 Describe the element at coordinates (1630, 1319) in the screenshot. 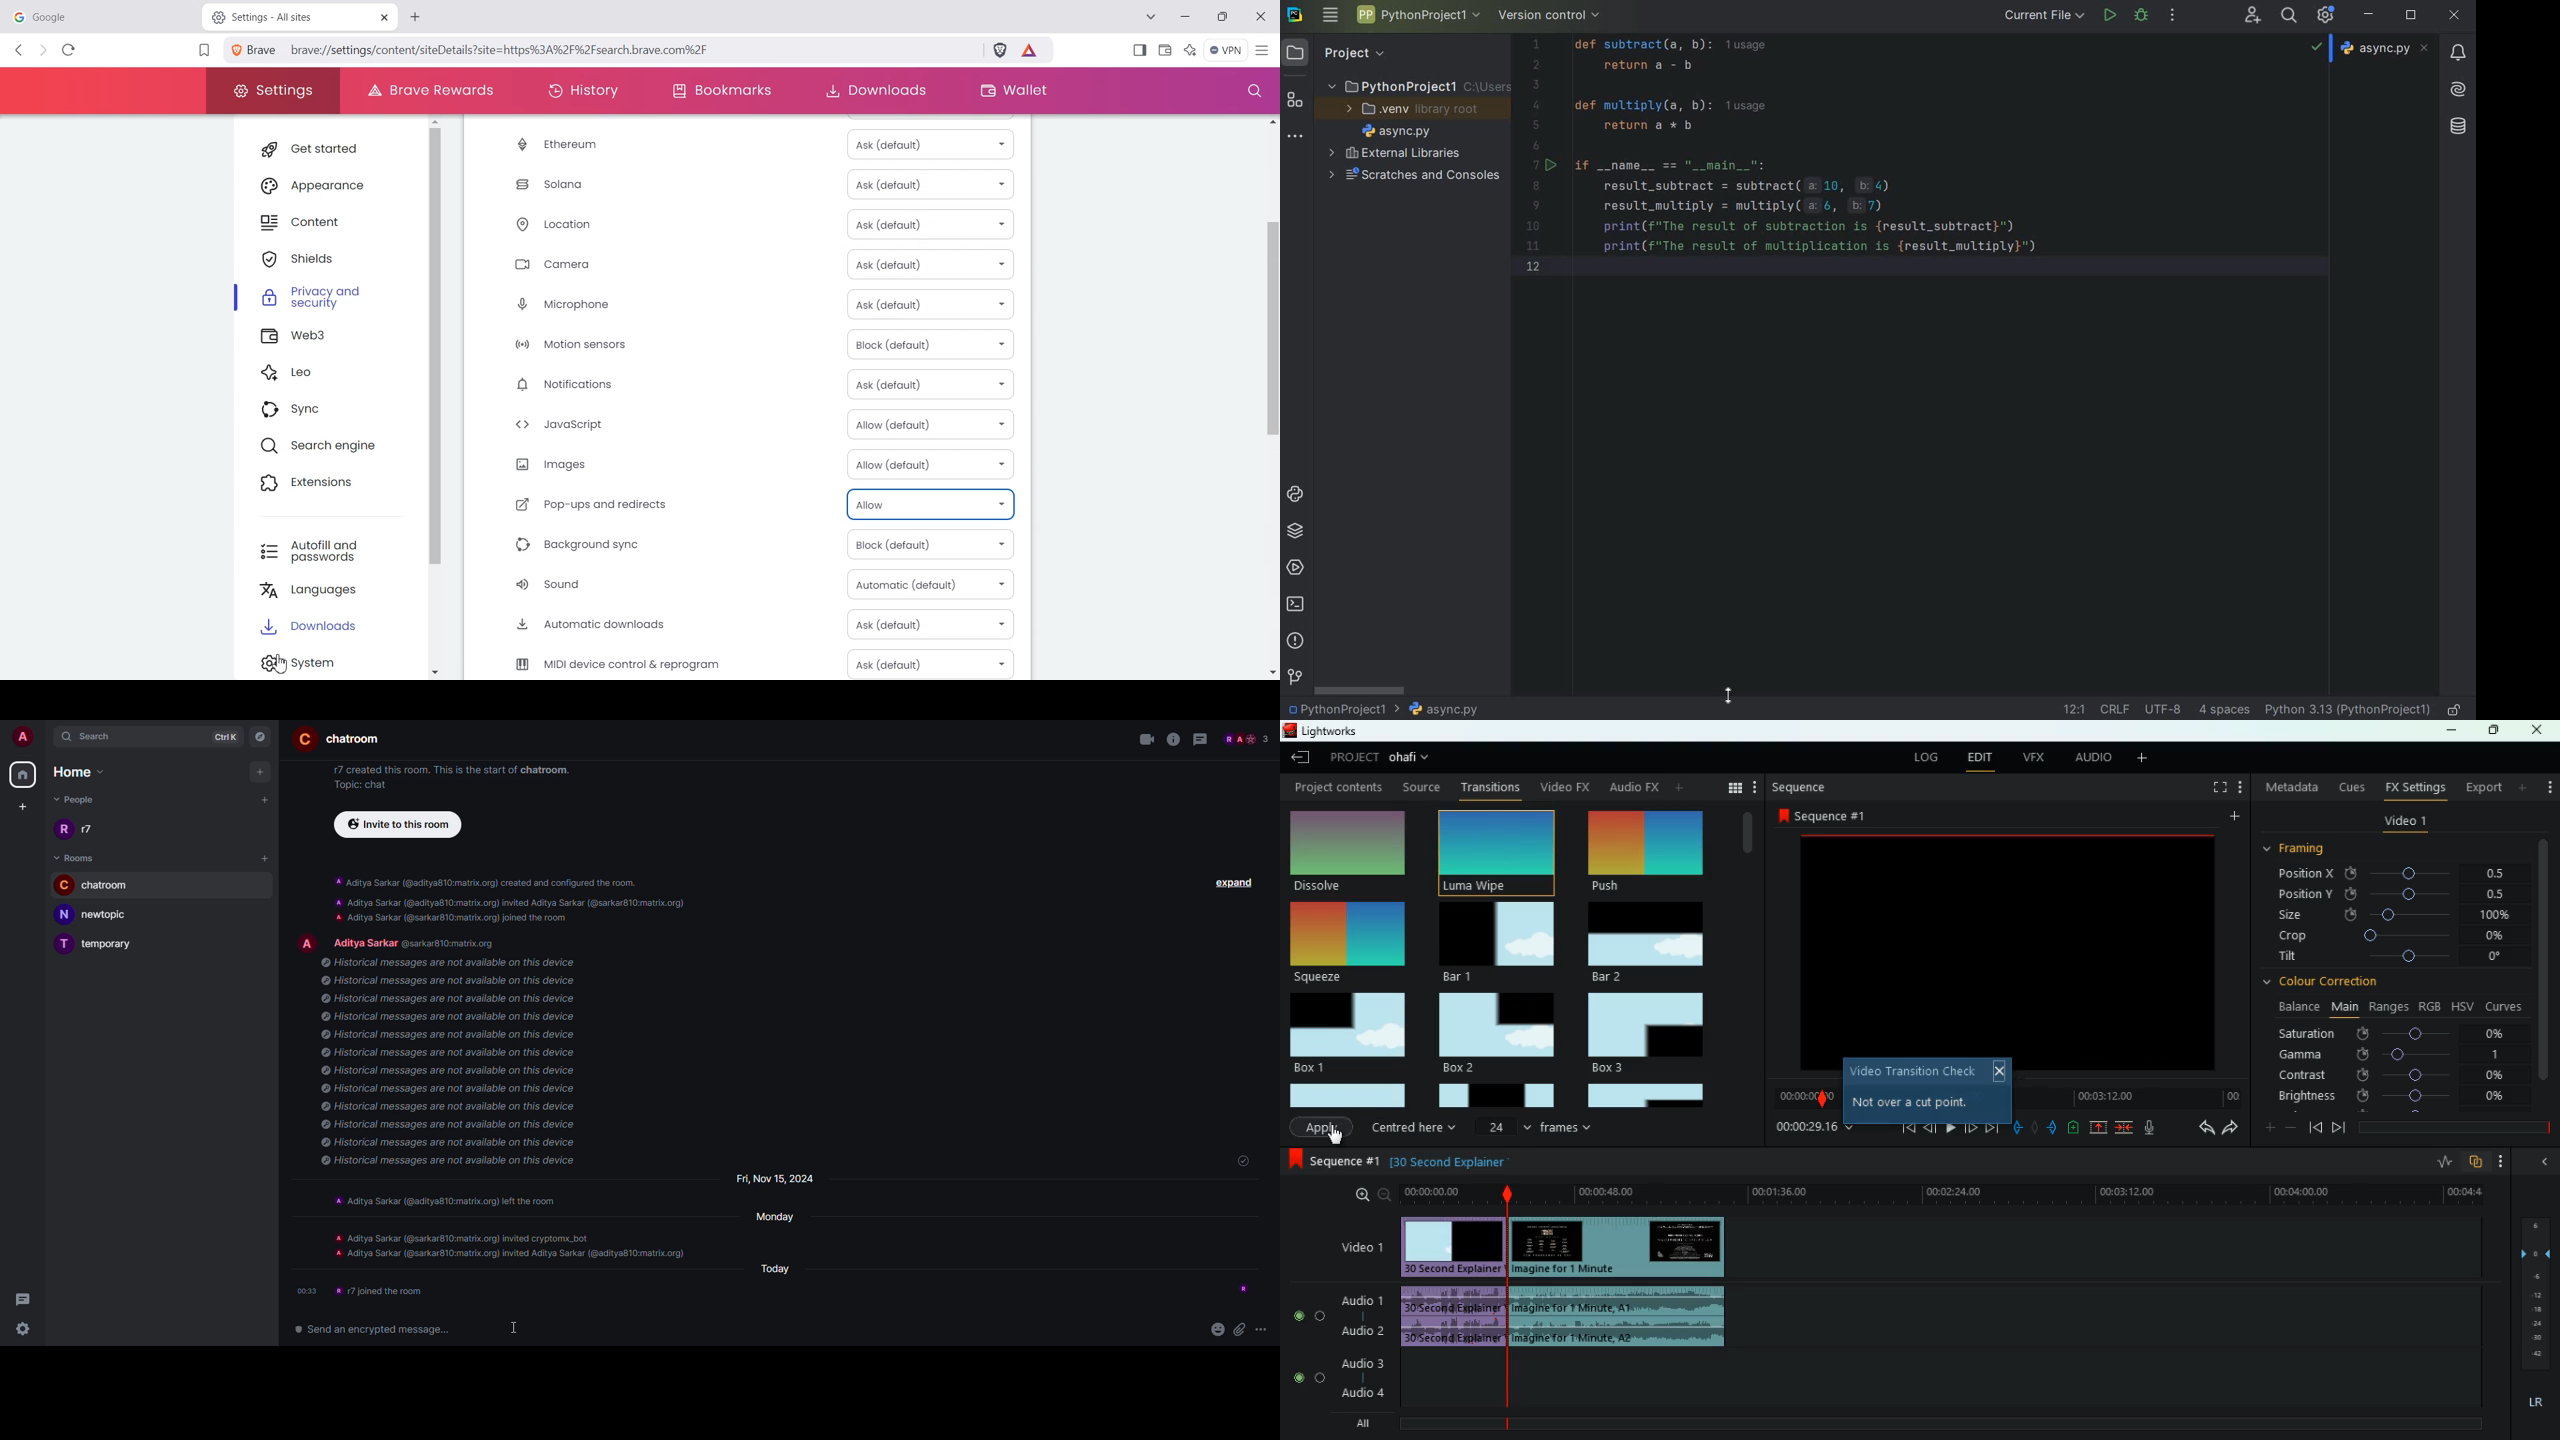

I see `audio` at that location.